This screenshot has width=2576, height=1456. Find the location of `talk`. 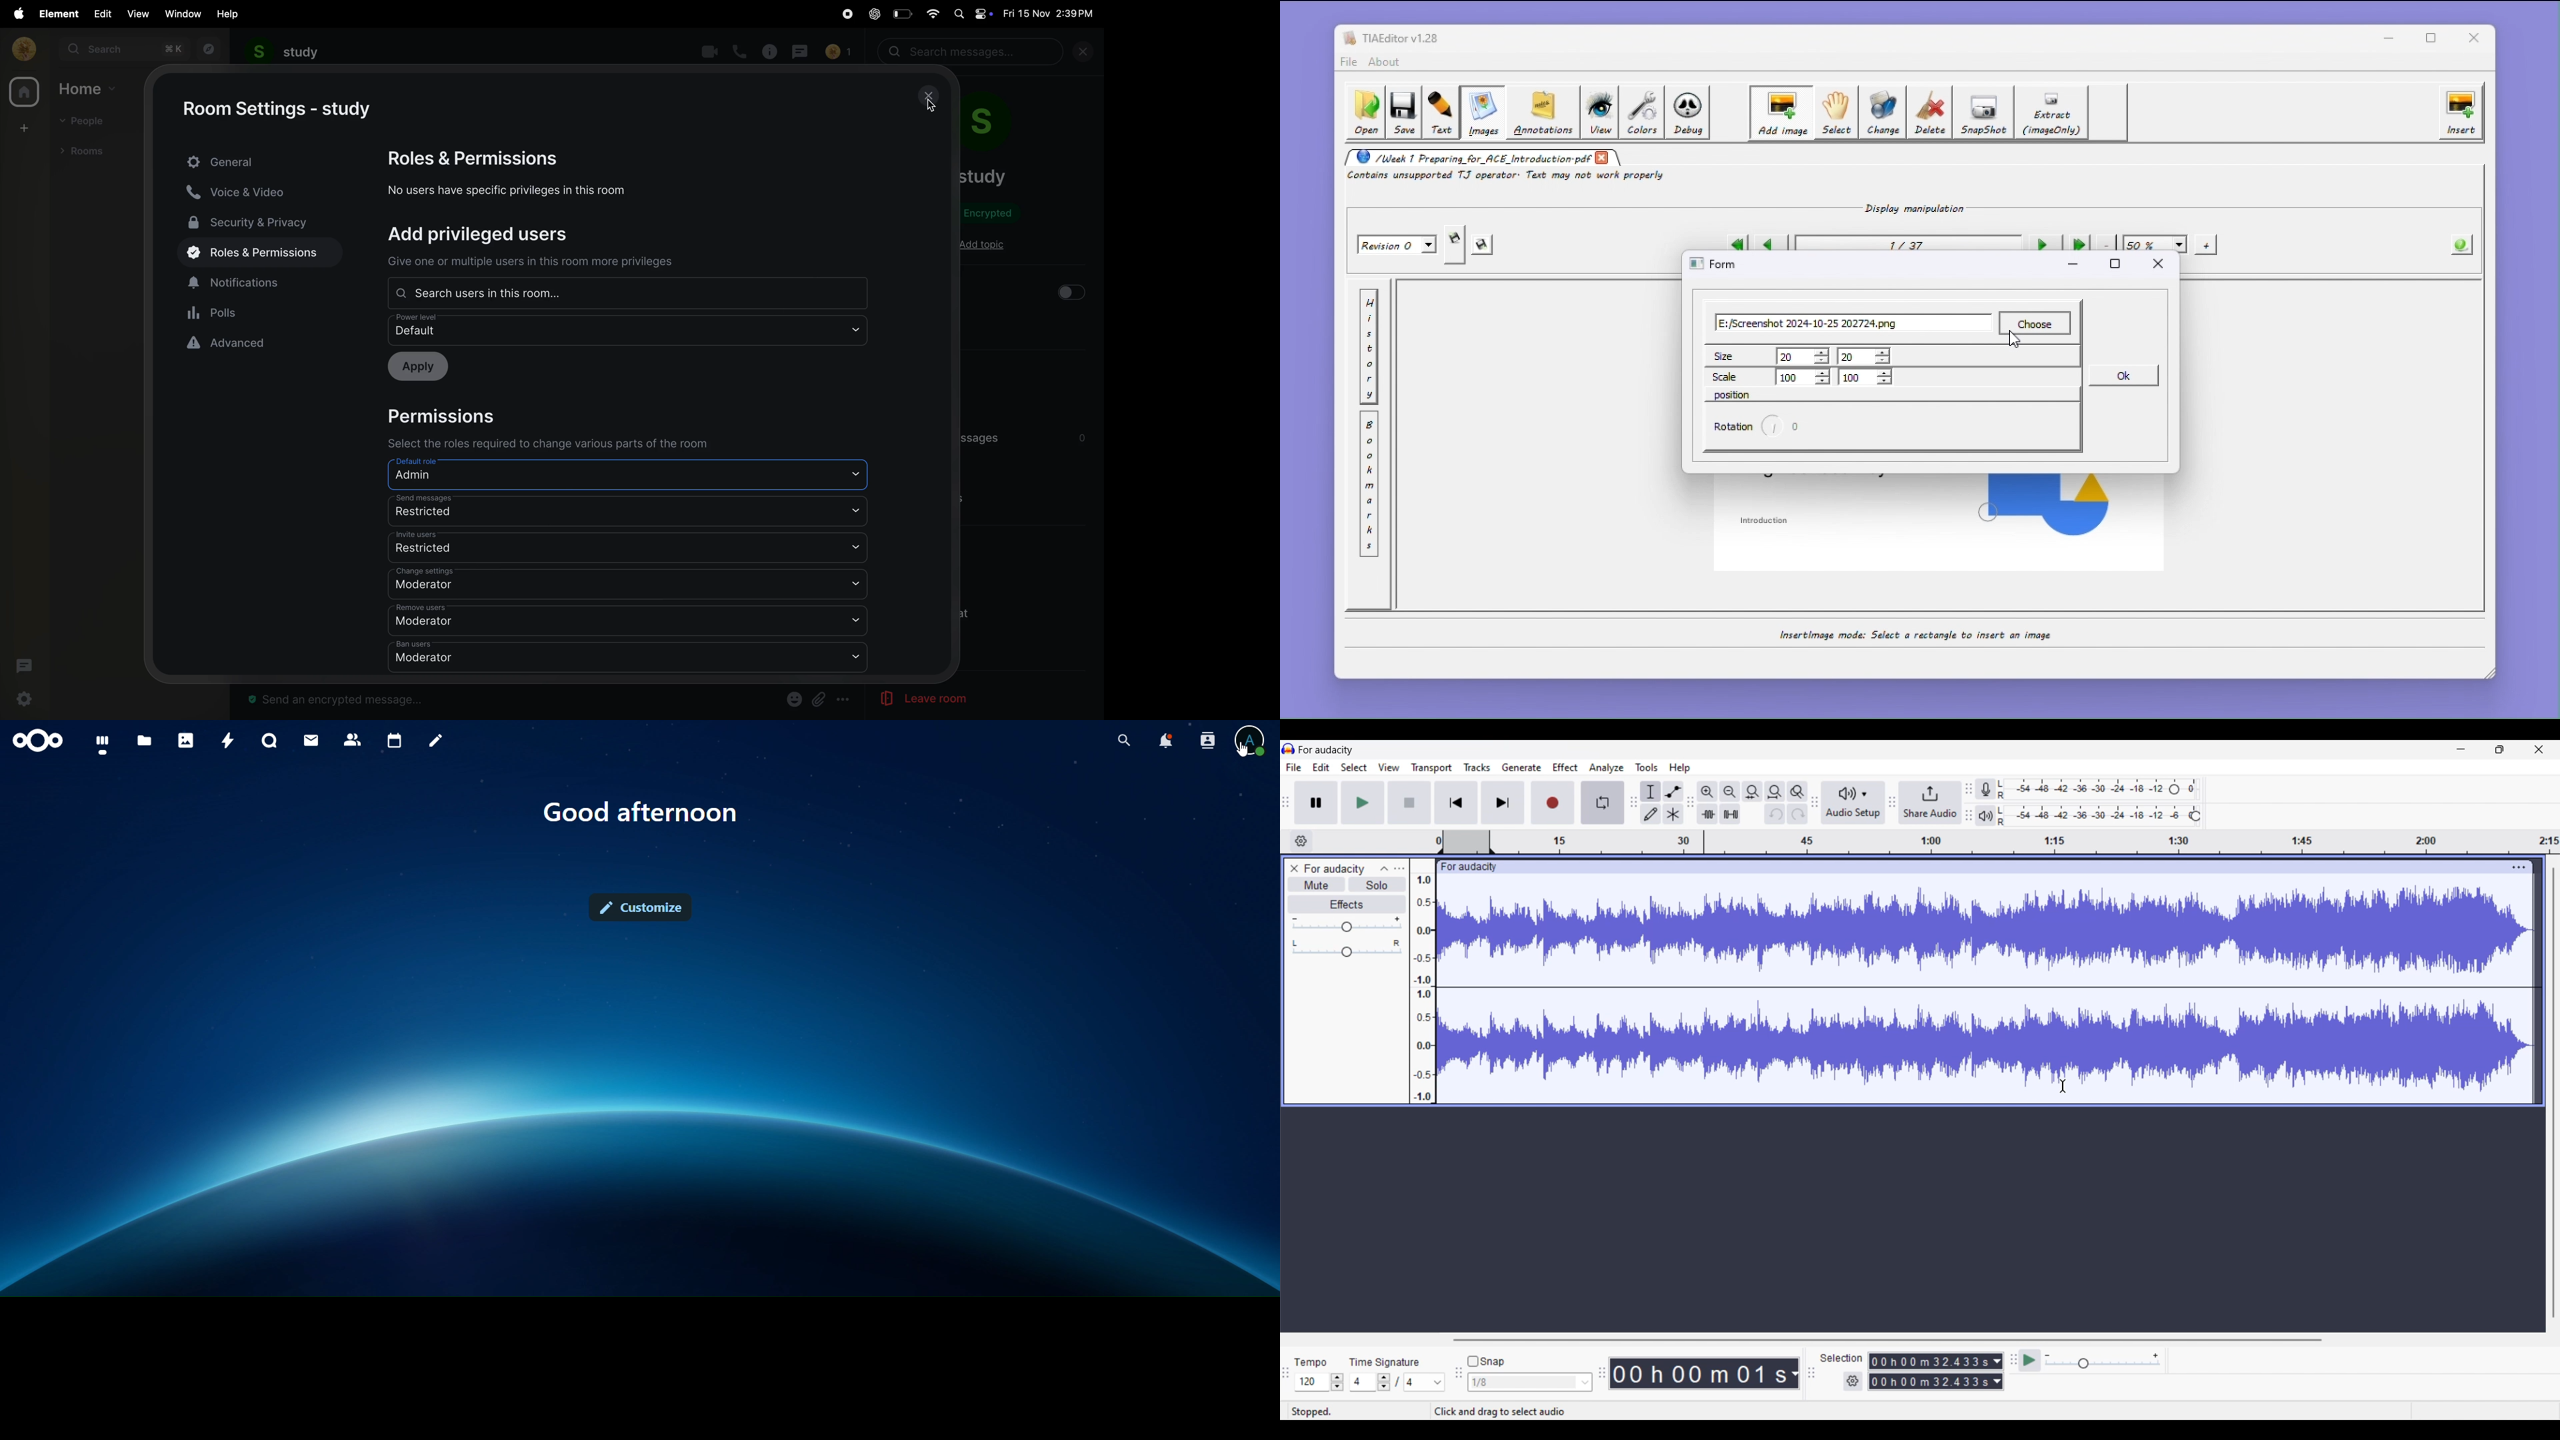

talk is located at coordinates (267, 741).